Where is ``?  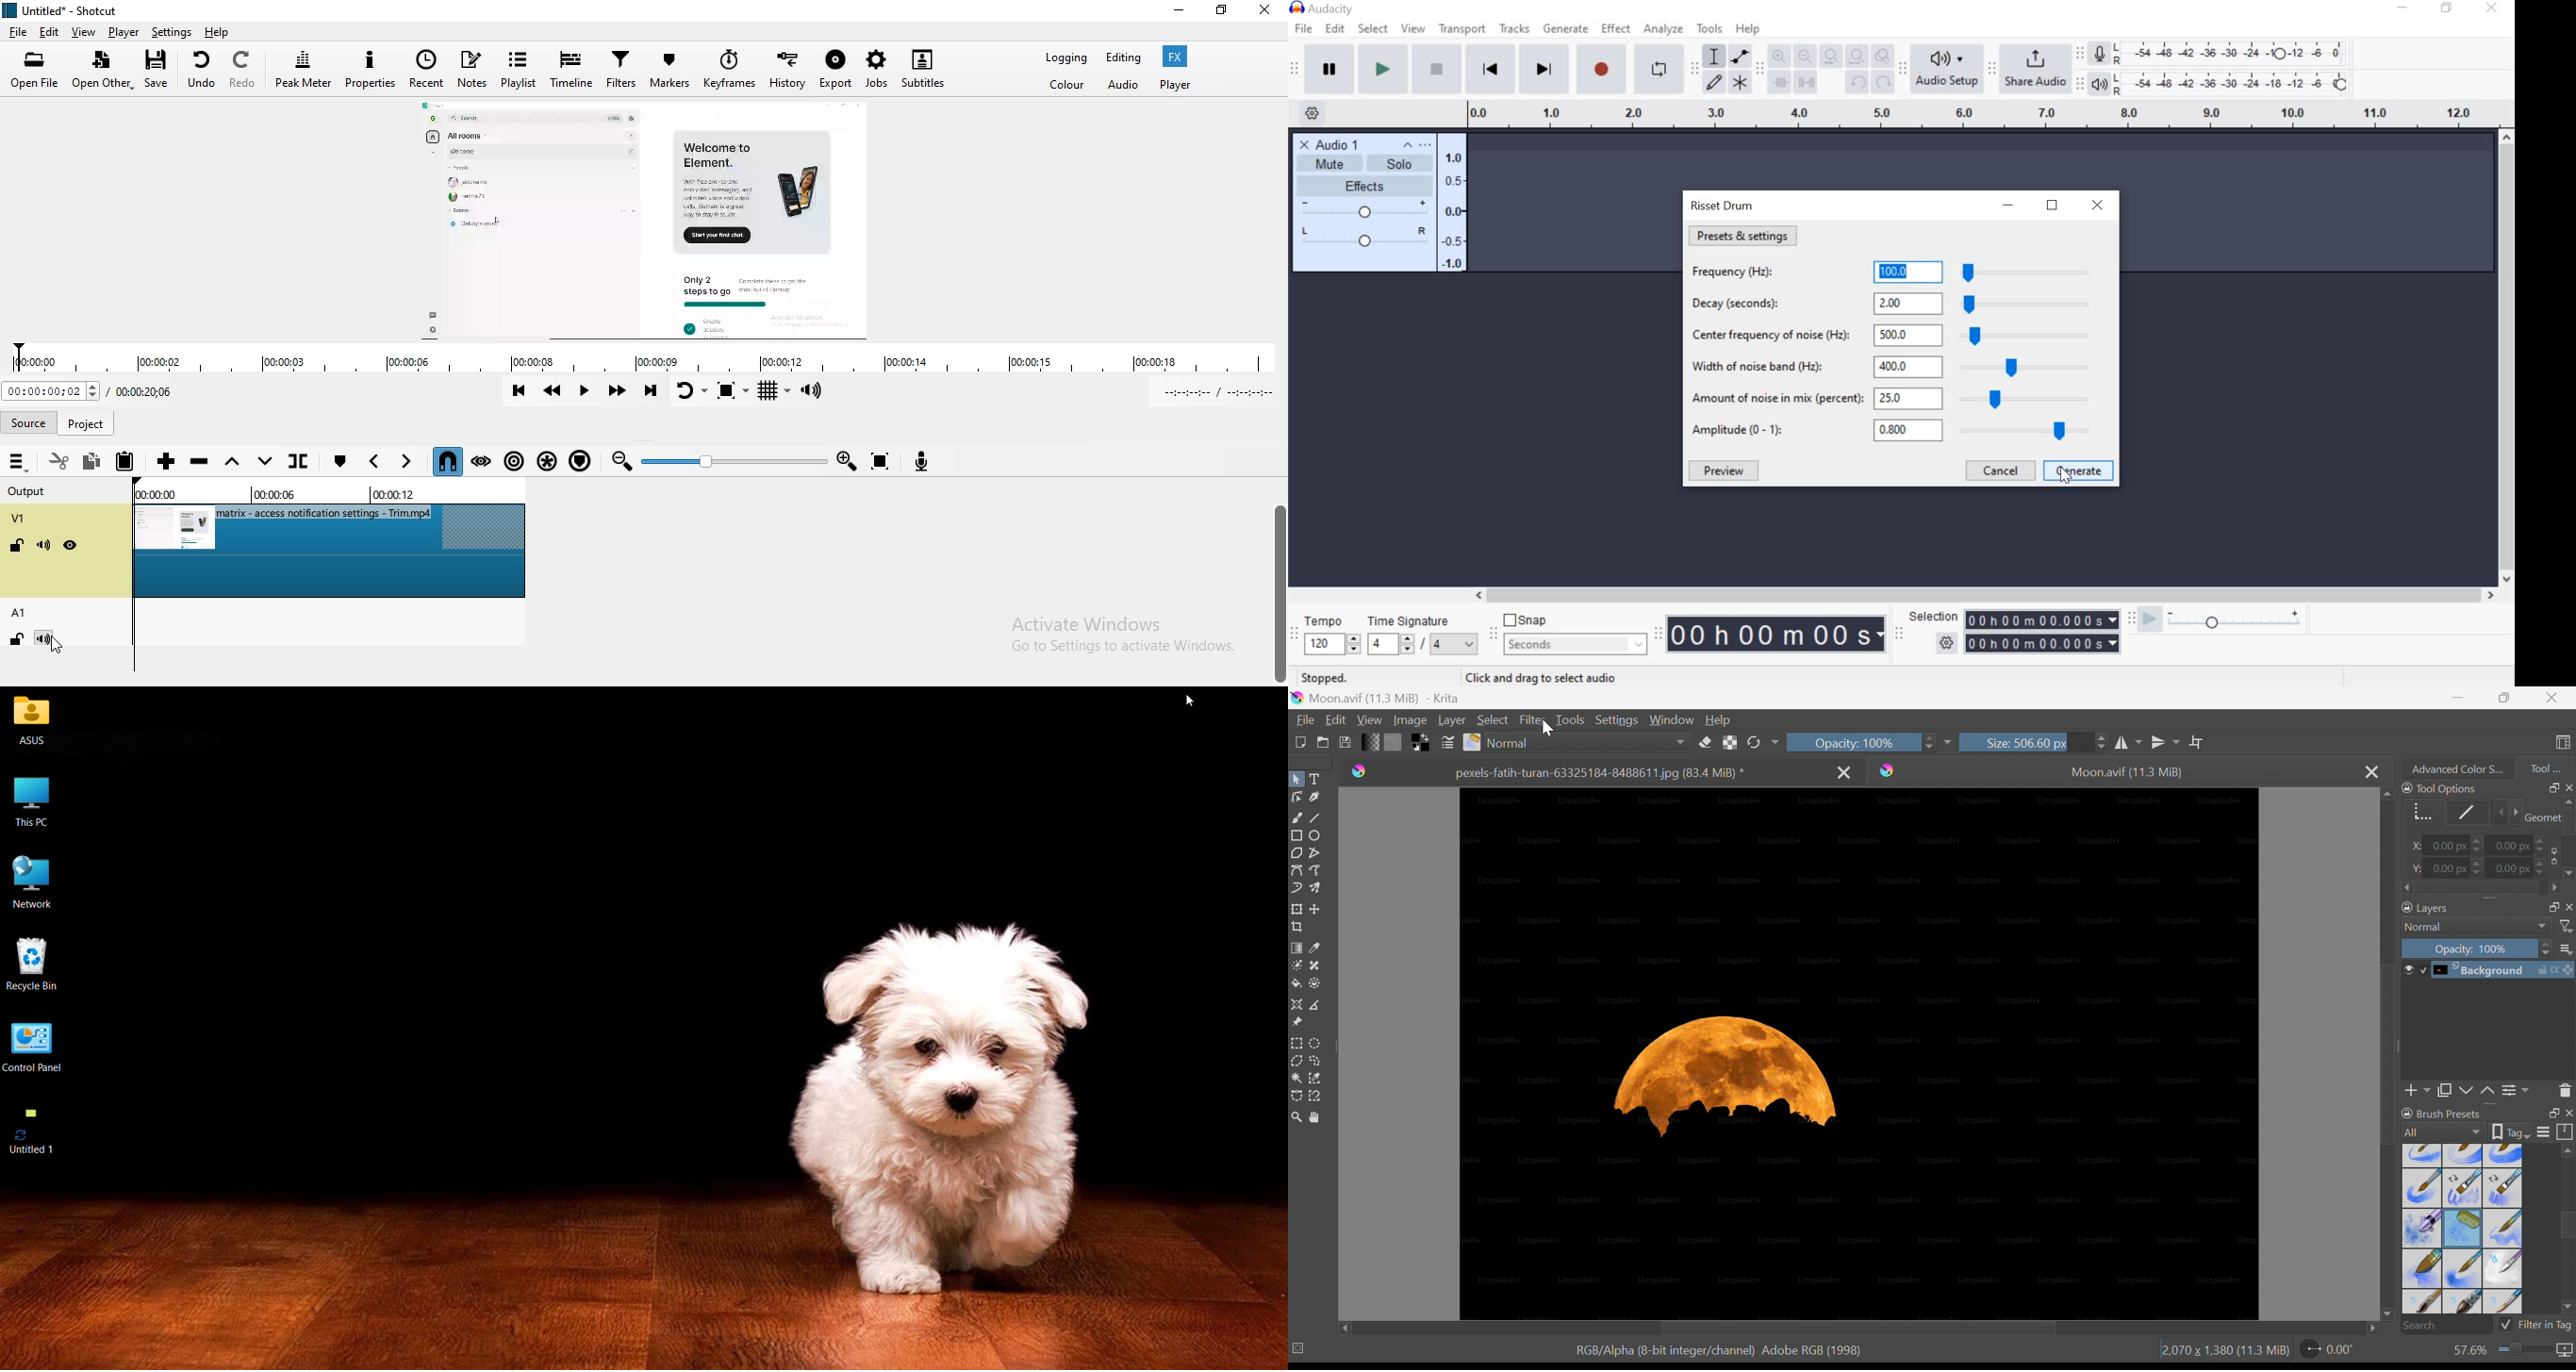  is located at coordinates (848, 458).